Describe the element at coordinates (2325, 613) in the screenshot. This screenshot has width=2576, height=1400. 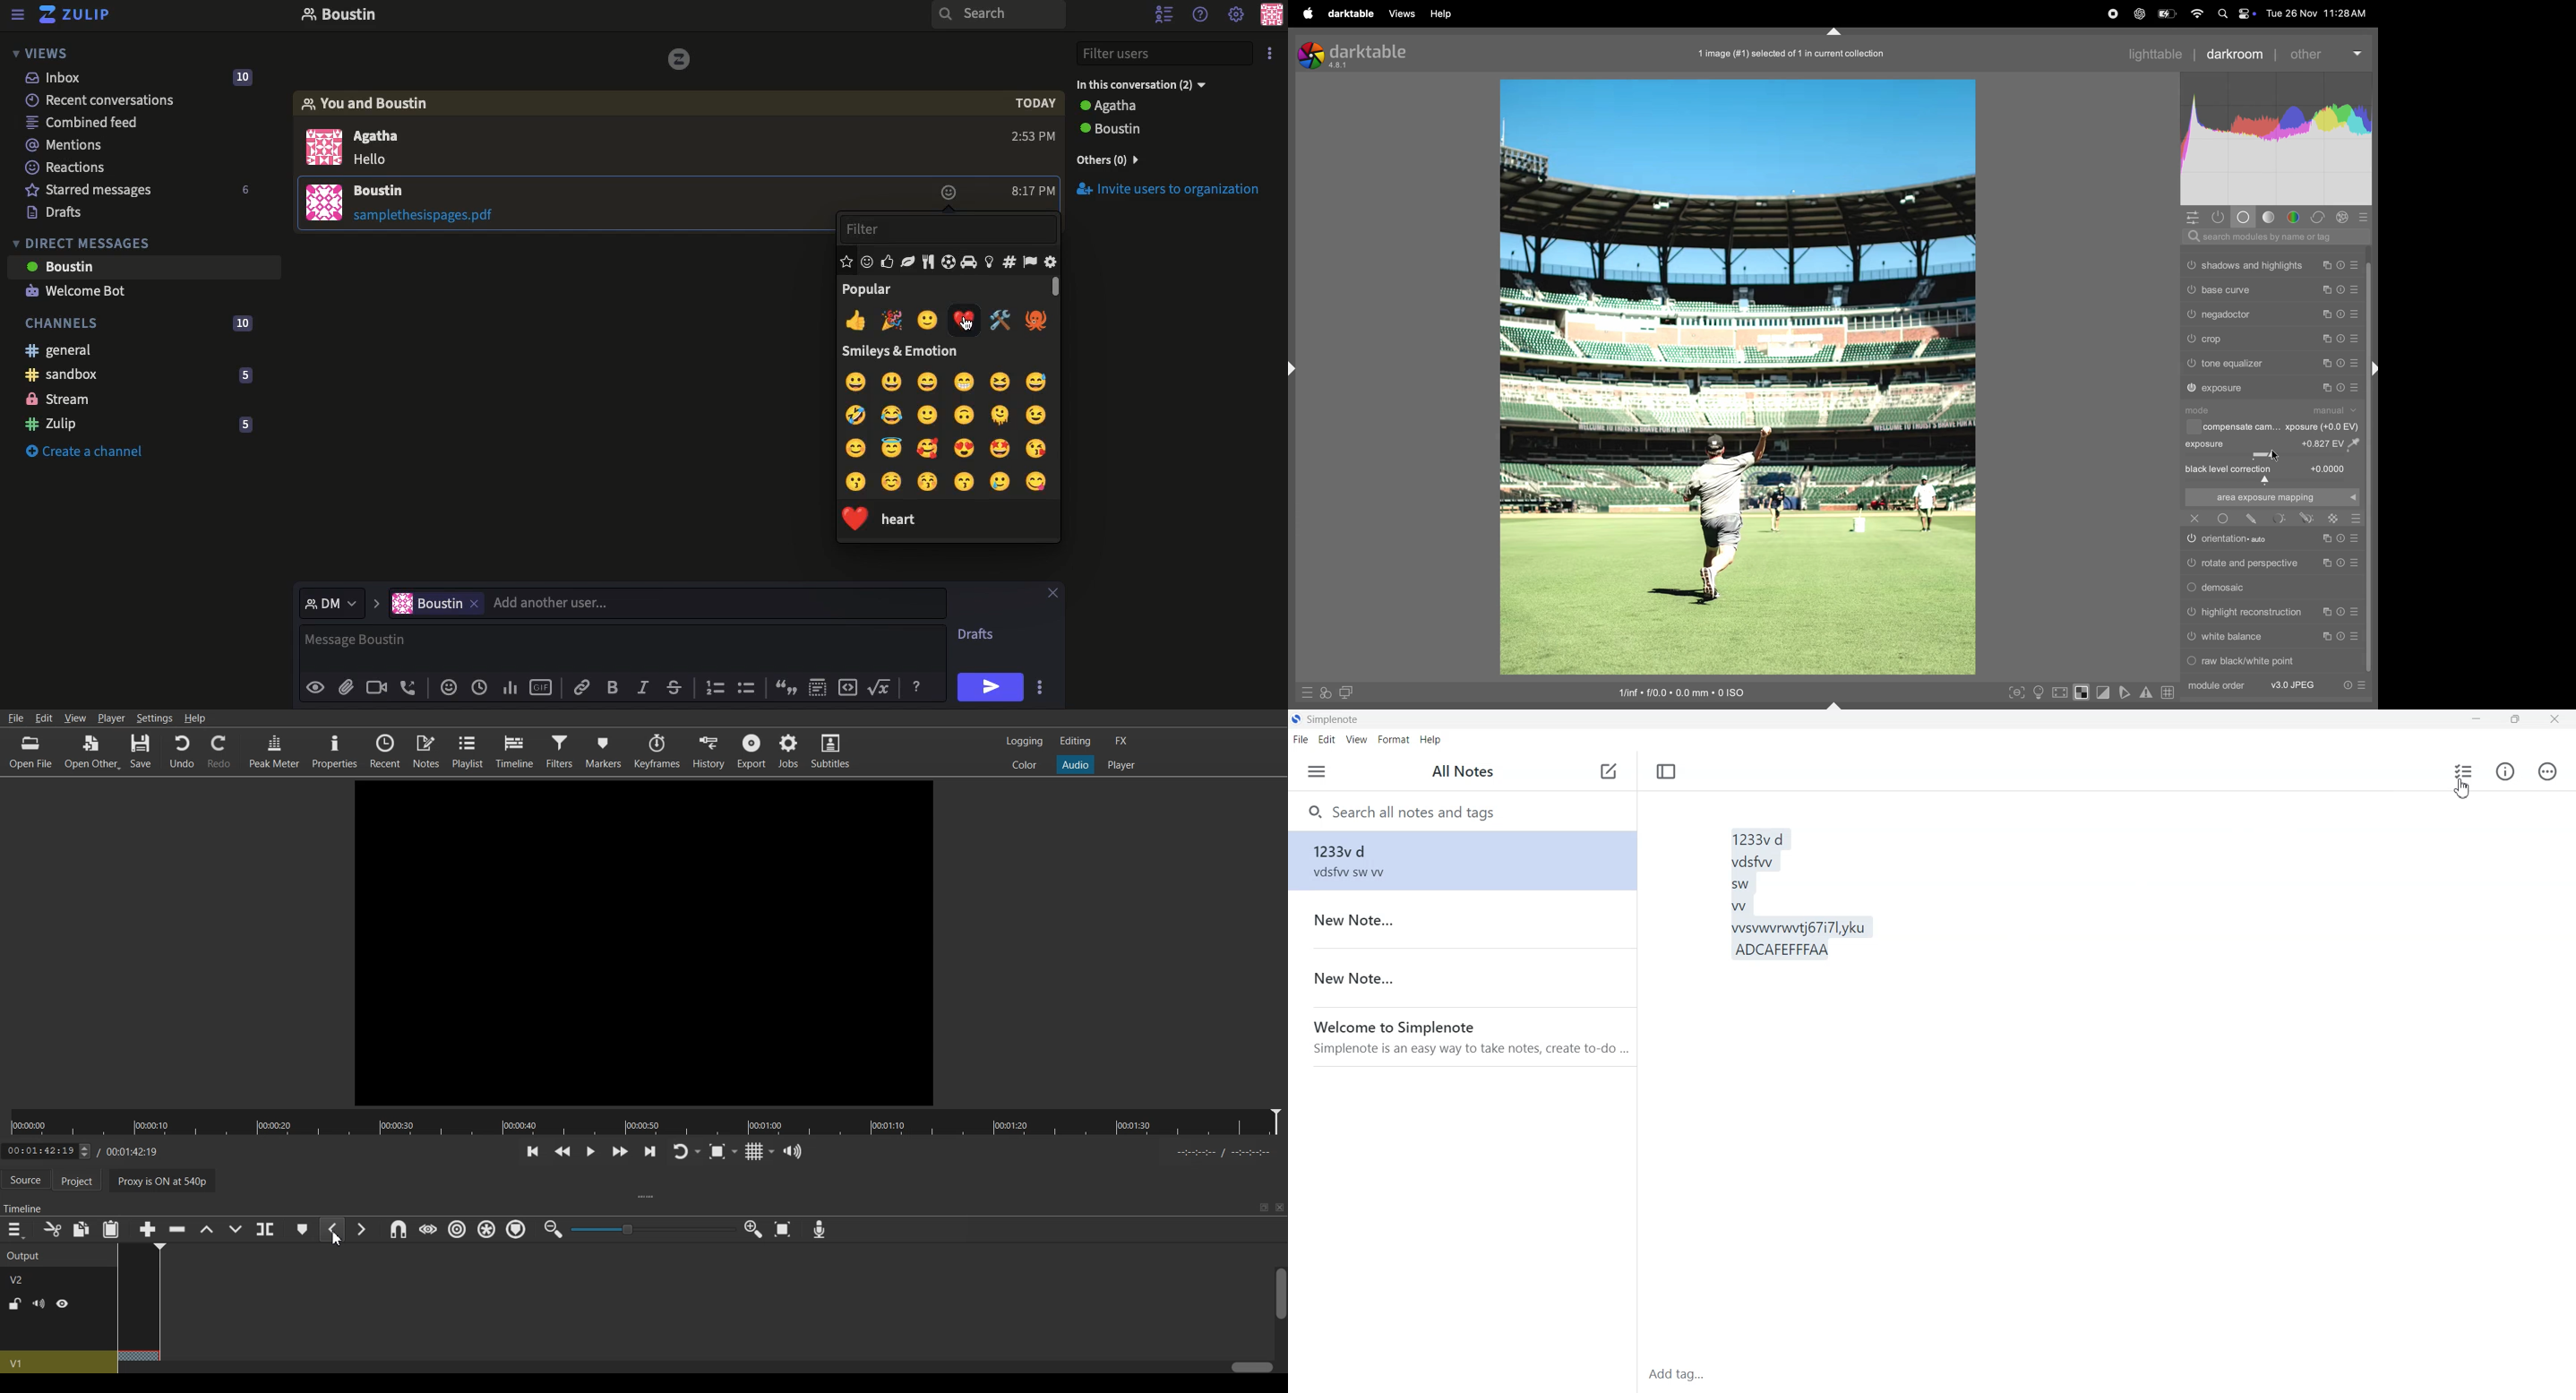
I see `copy` at that location.